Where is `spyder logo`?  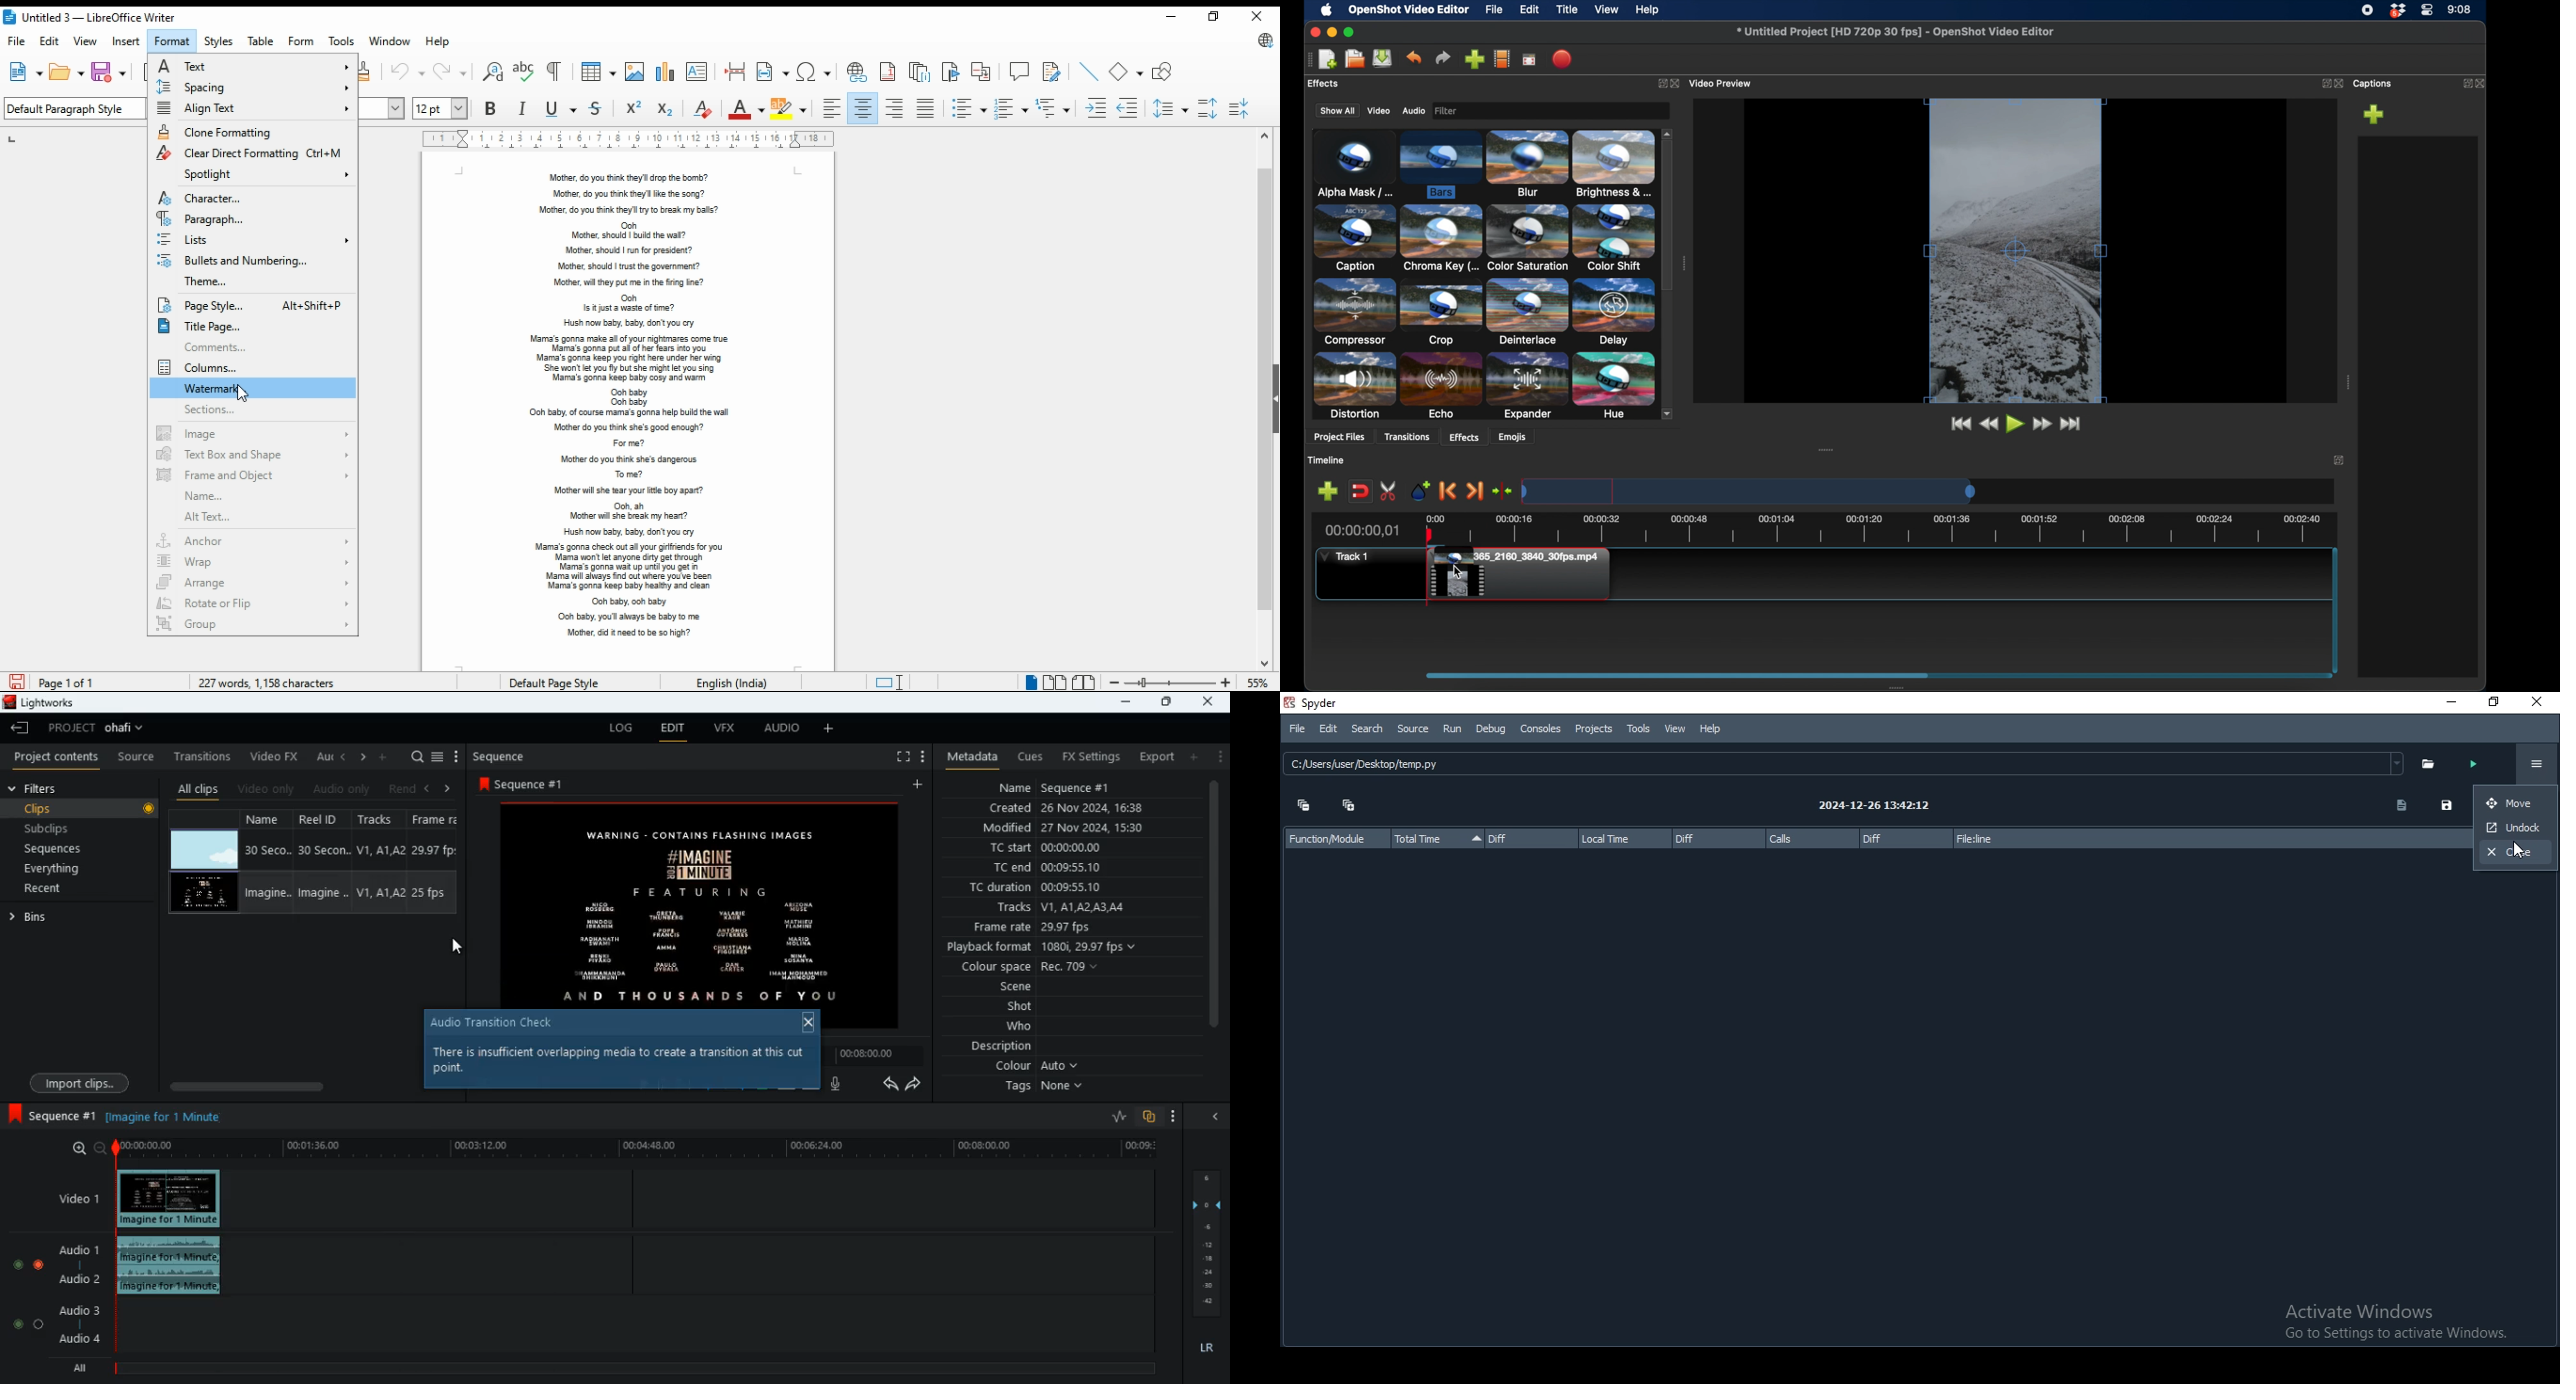 spyder logo is located at coordinates (1288, 703).